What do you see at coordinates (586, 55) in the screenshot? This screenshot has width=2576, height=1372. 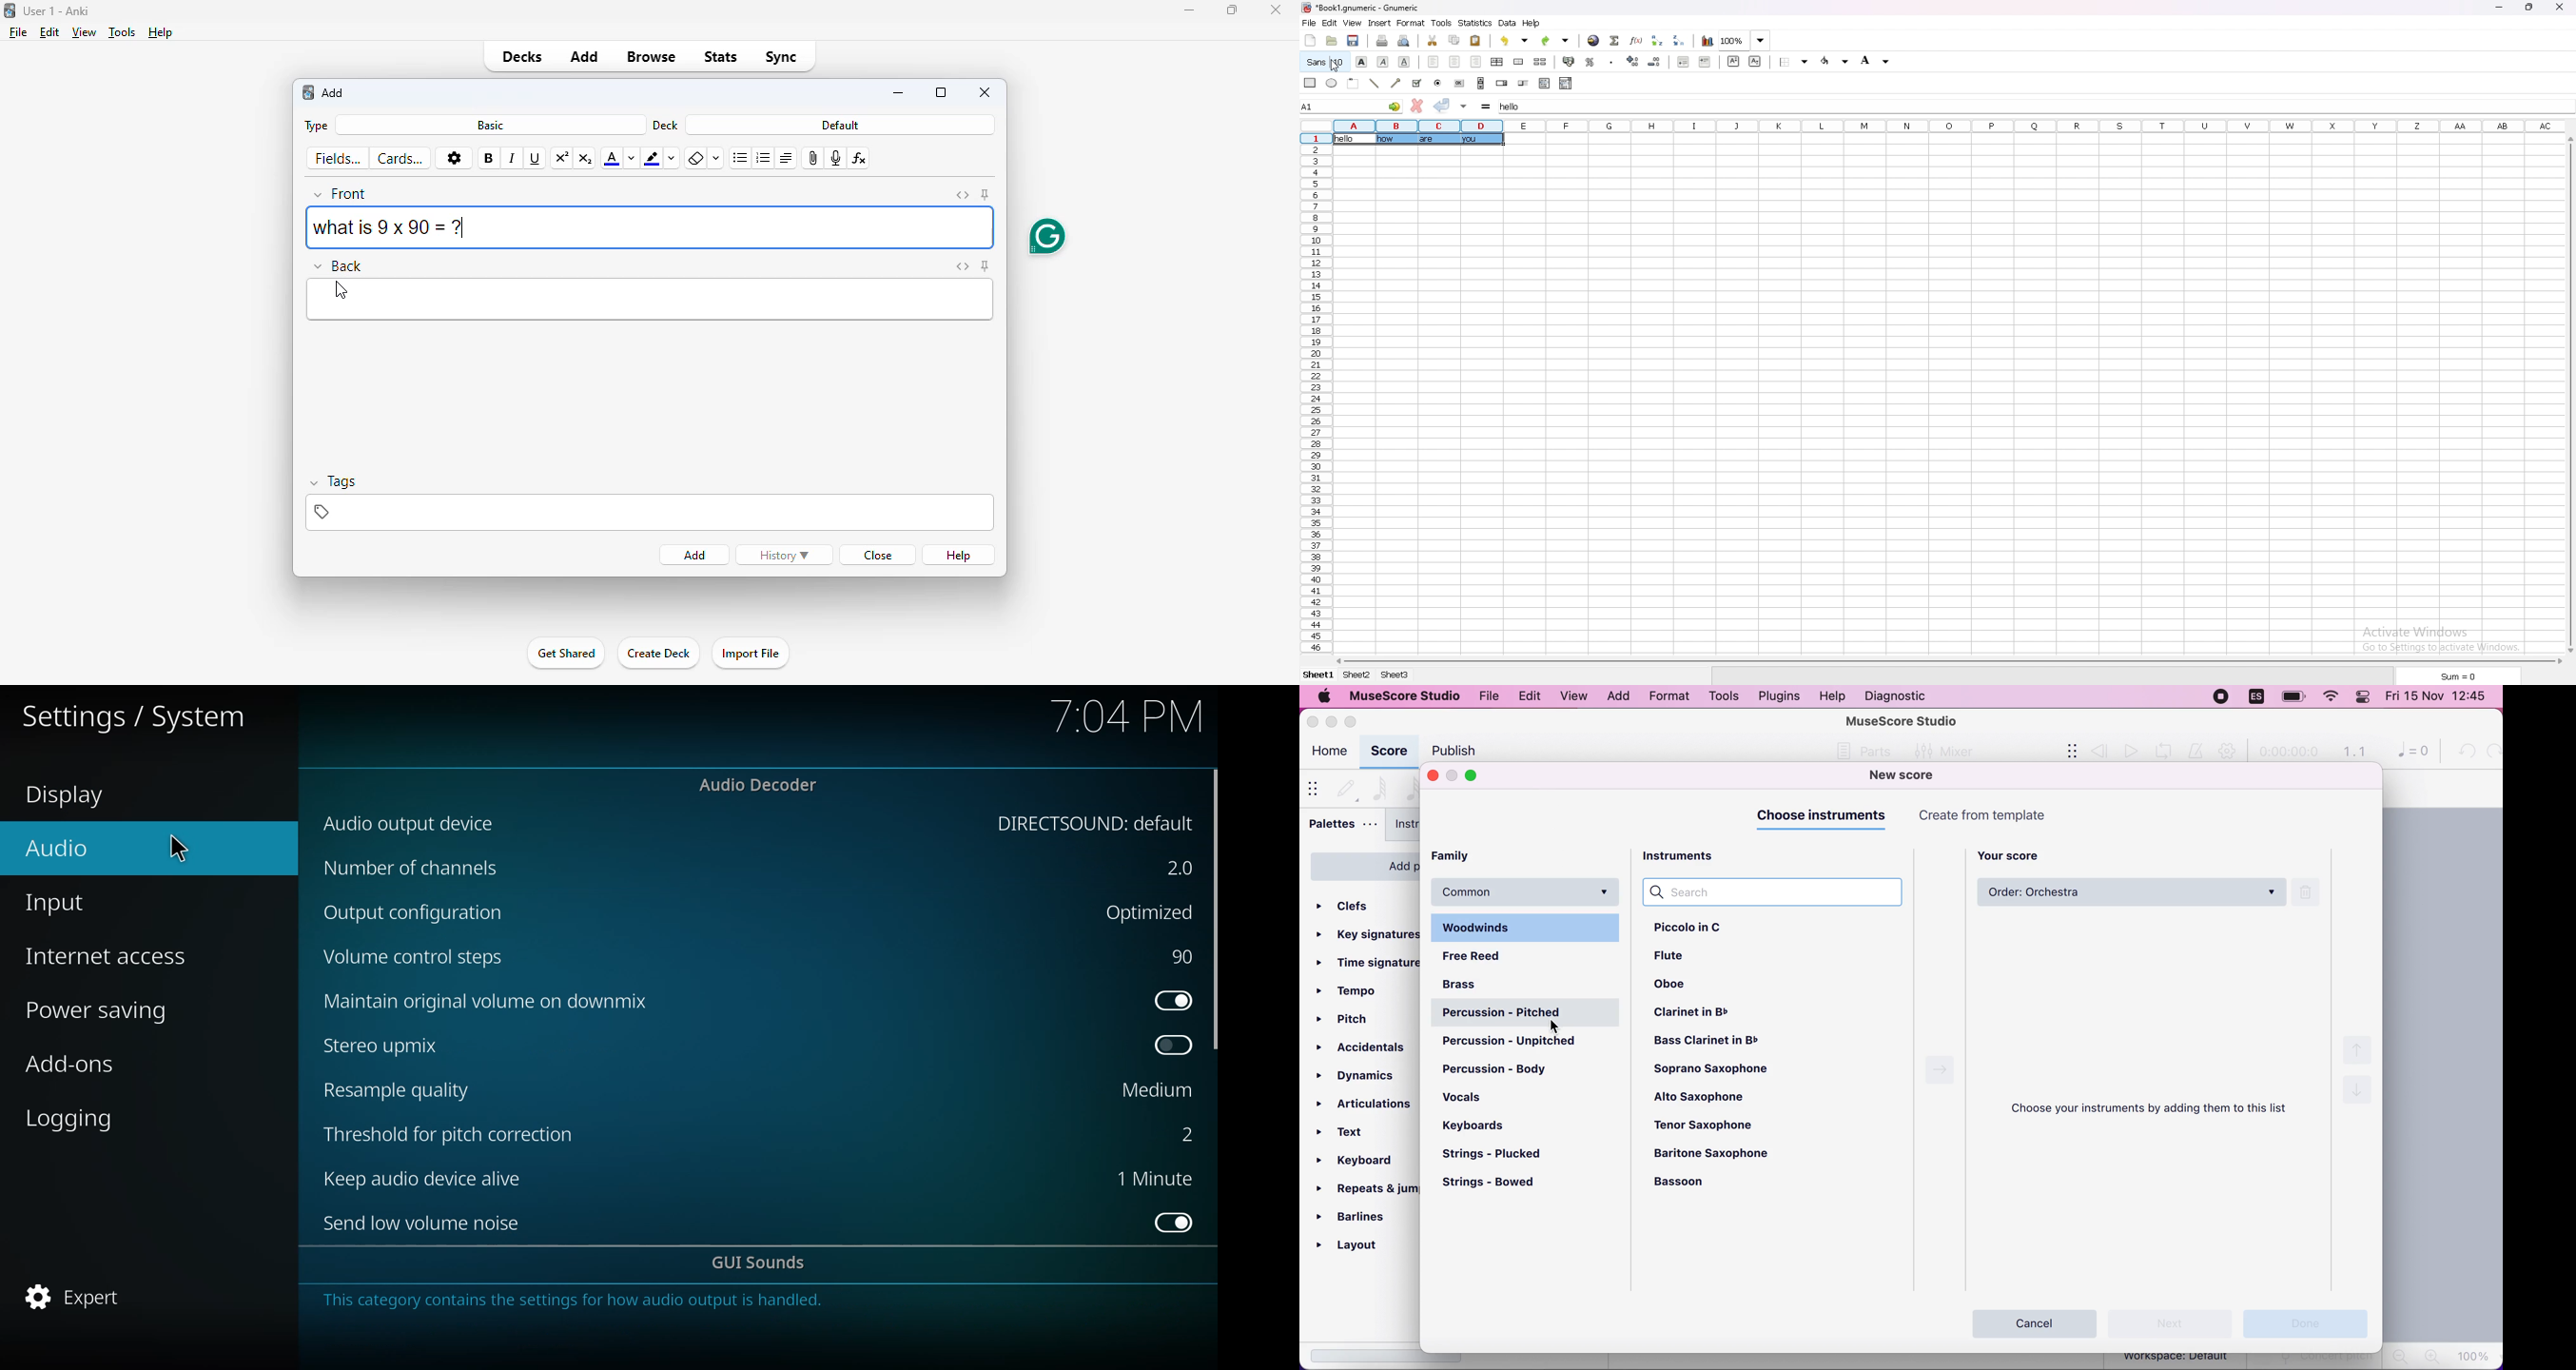 I see `add` at bounding box center [586, 55].